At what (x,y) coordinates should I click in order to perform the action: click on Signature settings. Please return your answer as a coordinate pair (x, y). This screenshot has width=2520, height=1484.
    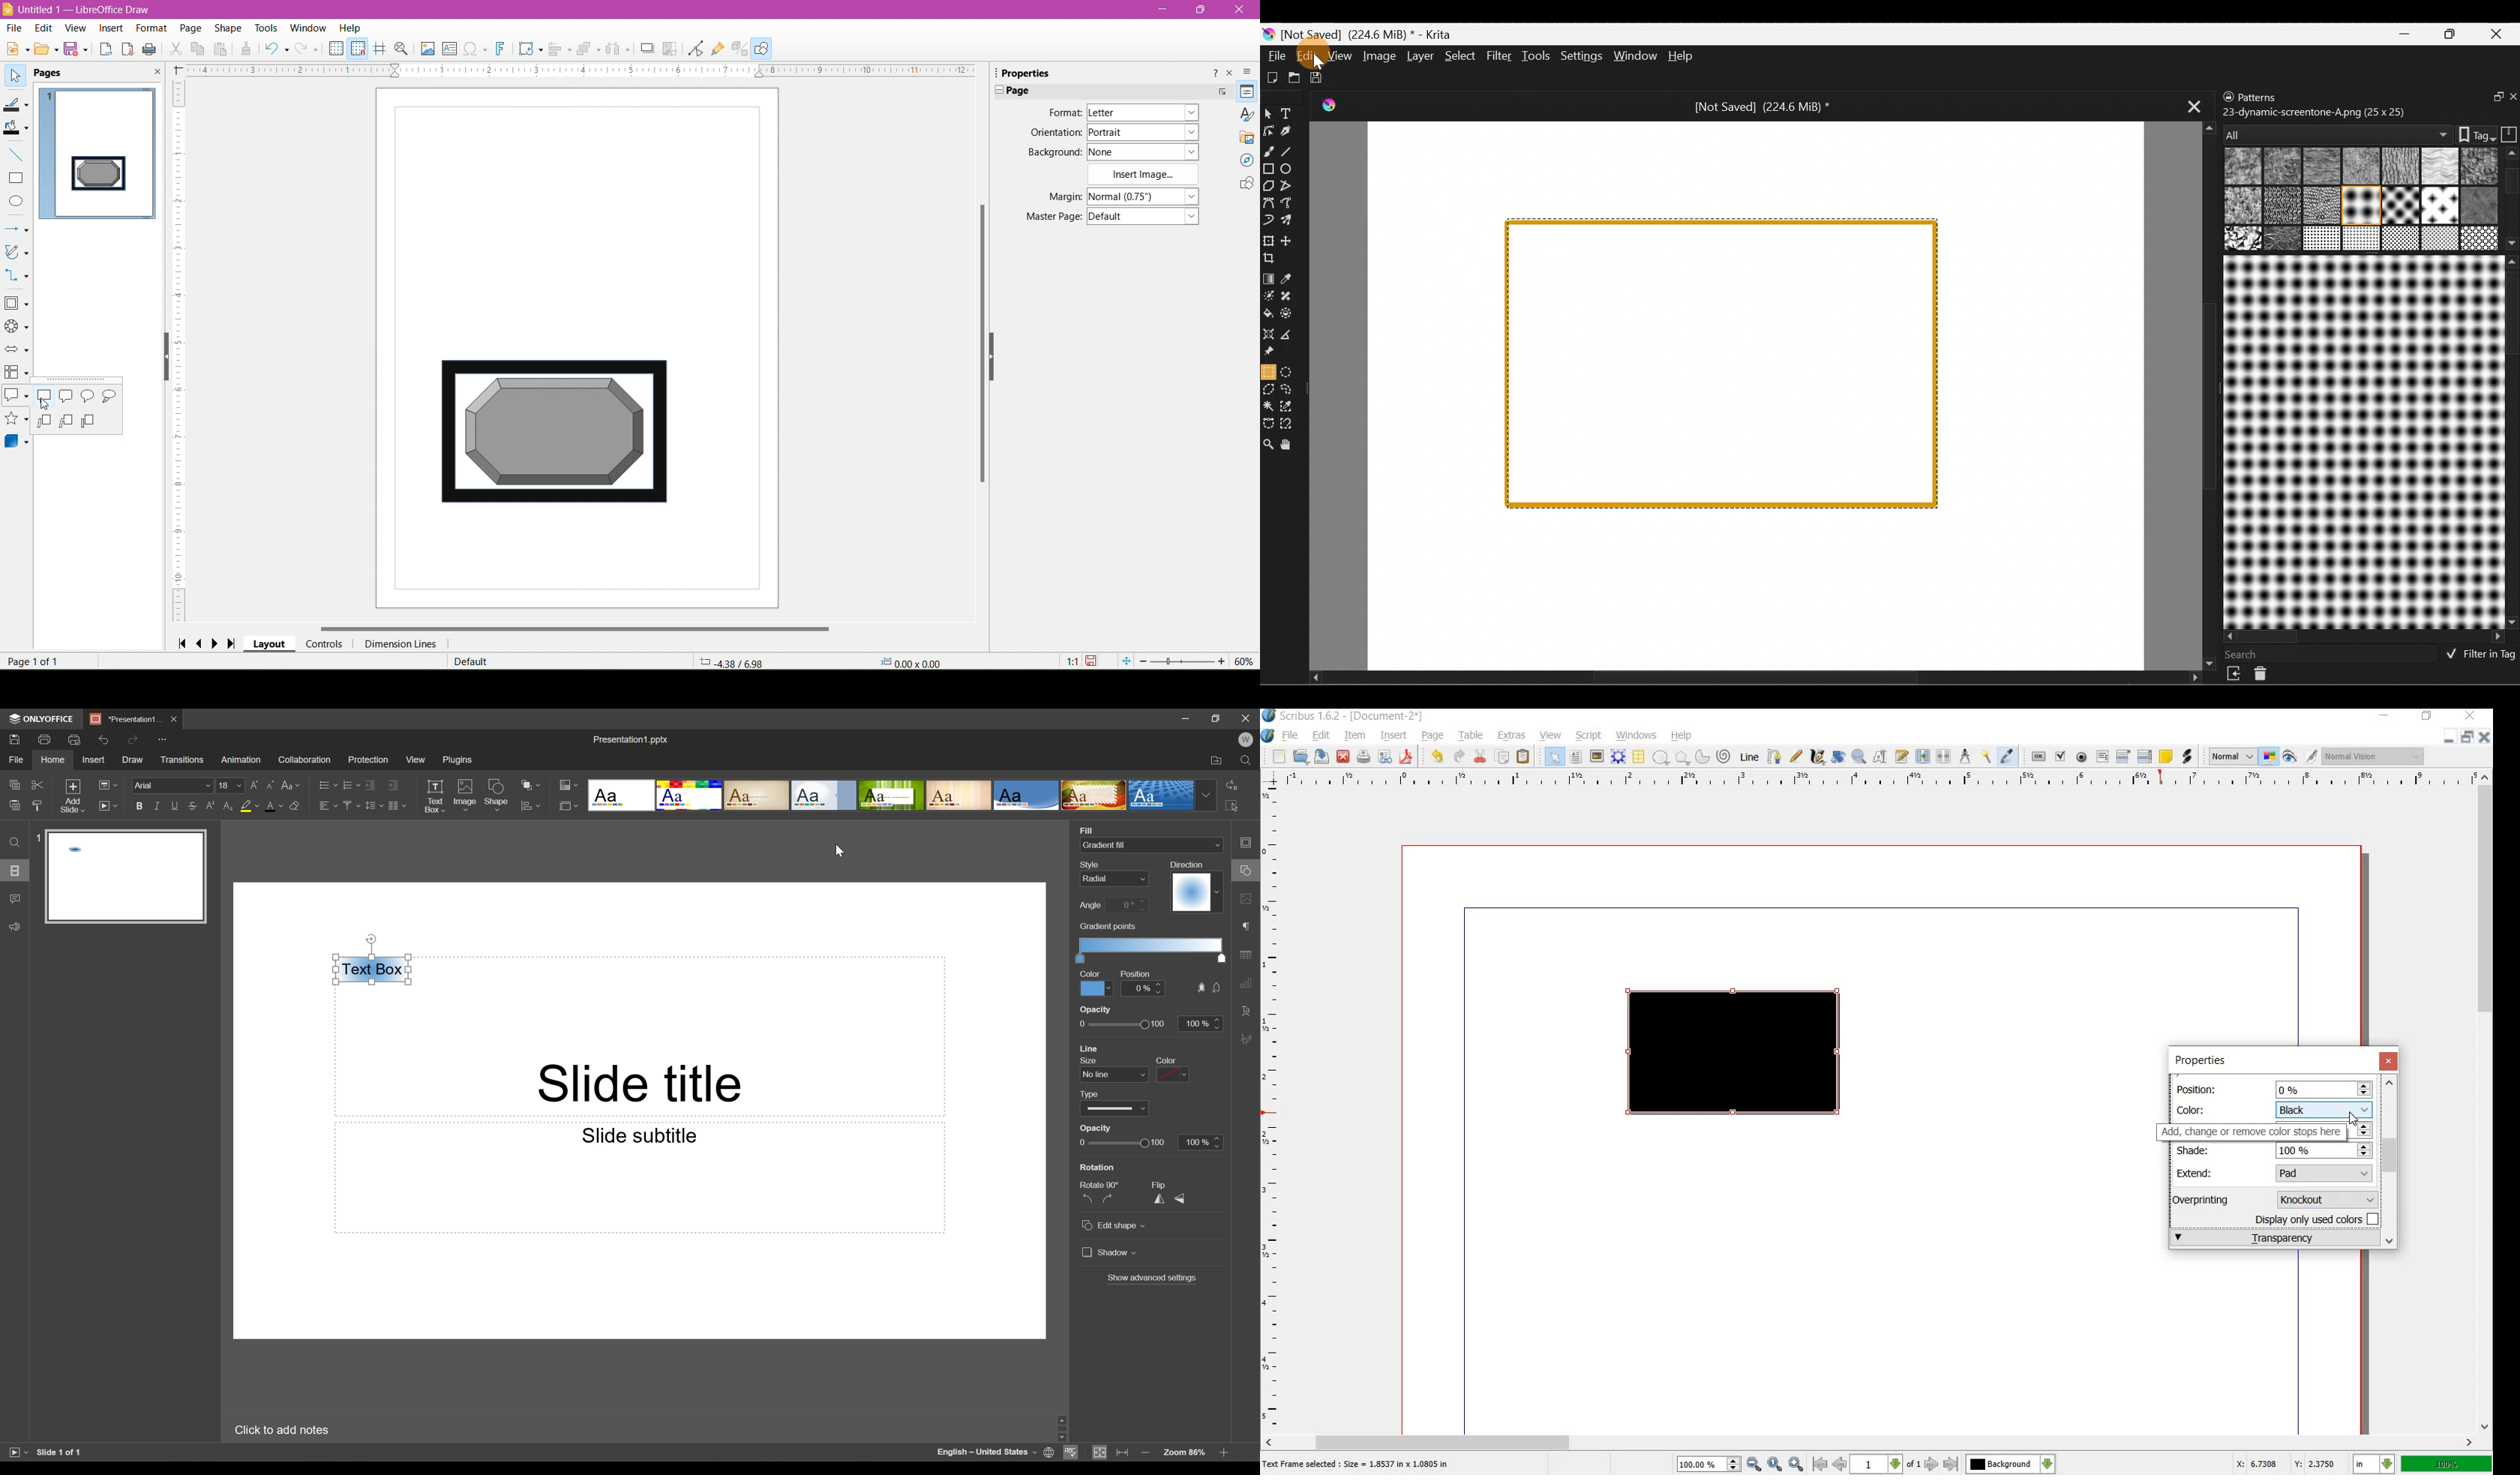
    Looking at the image, I should click on (1249, 1038).